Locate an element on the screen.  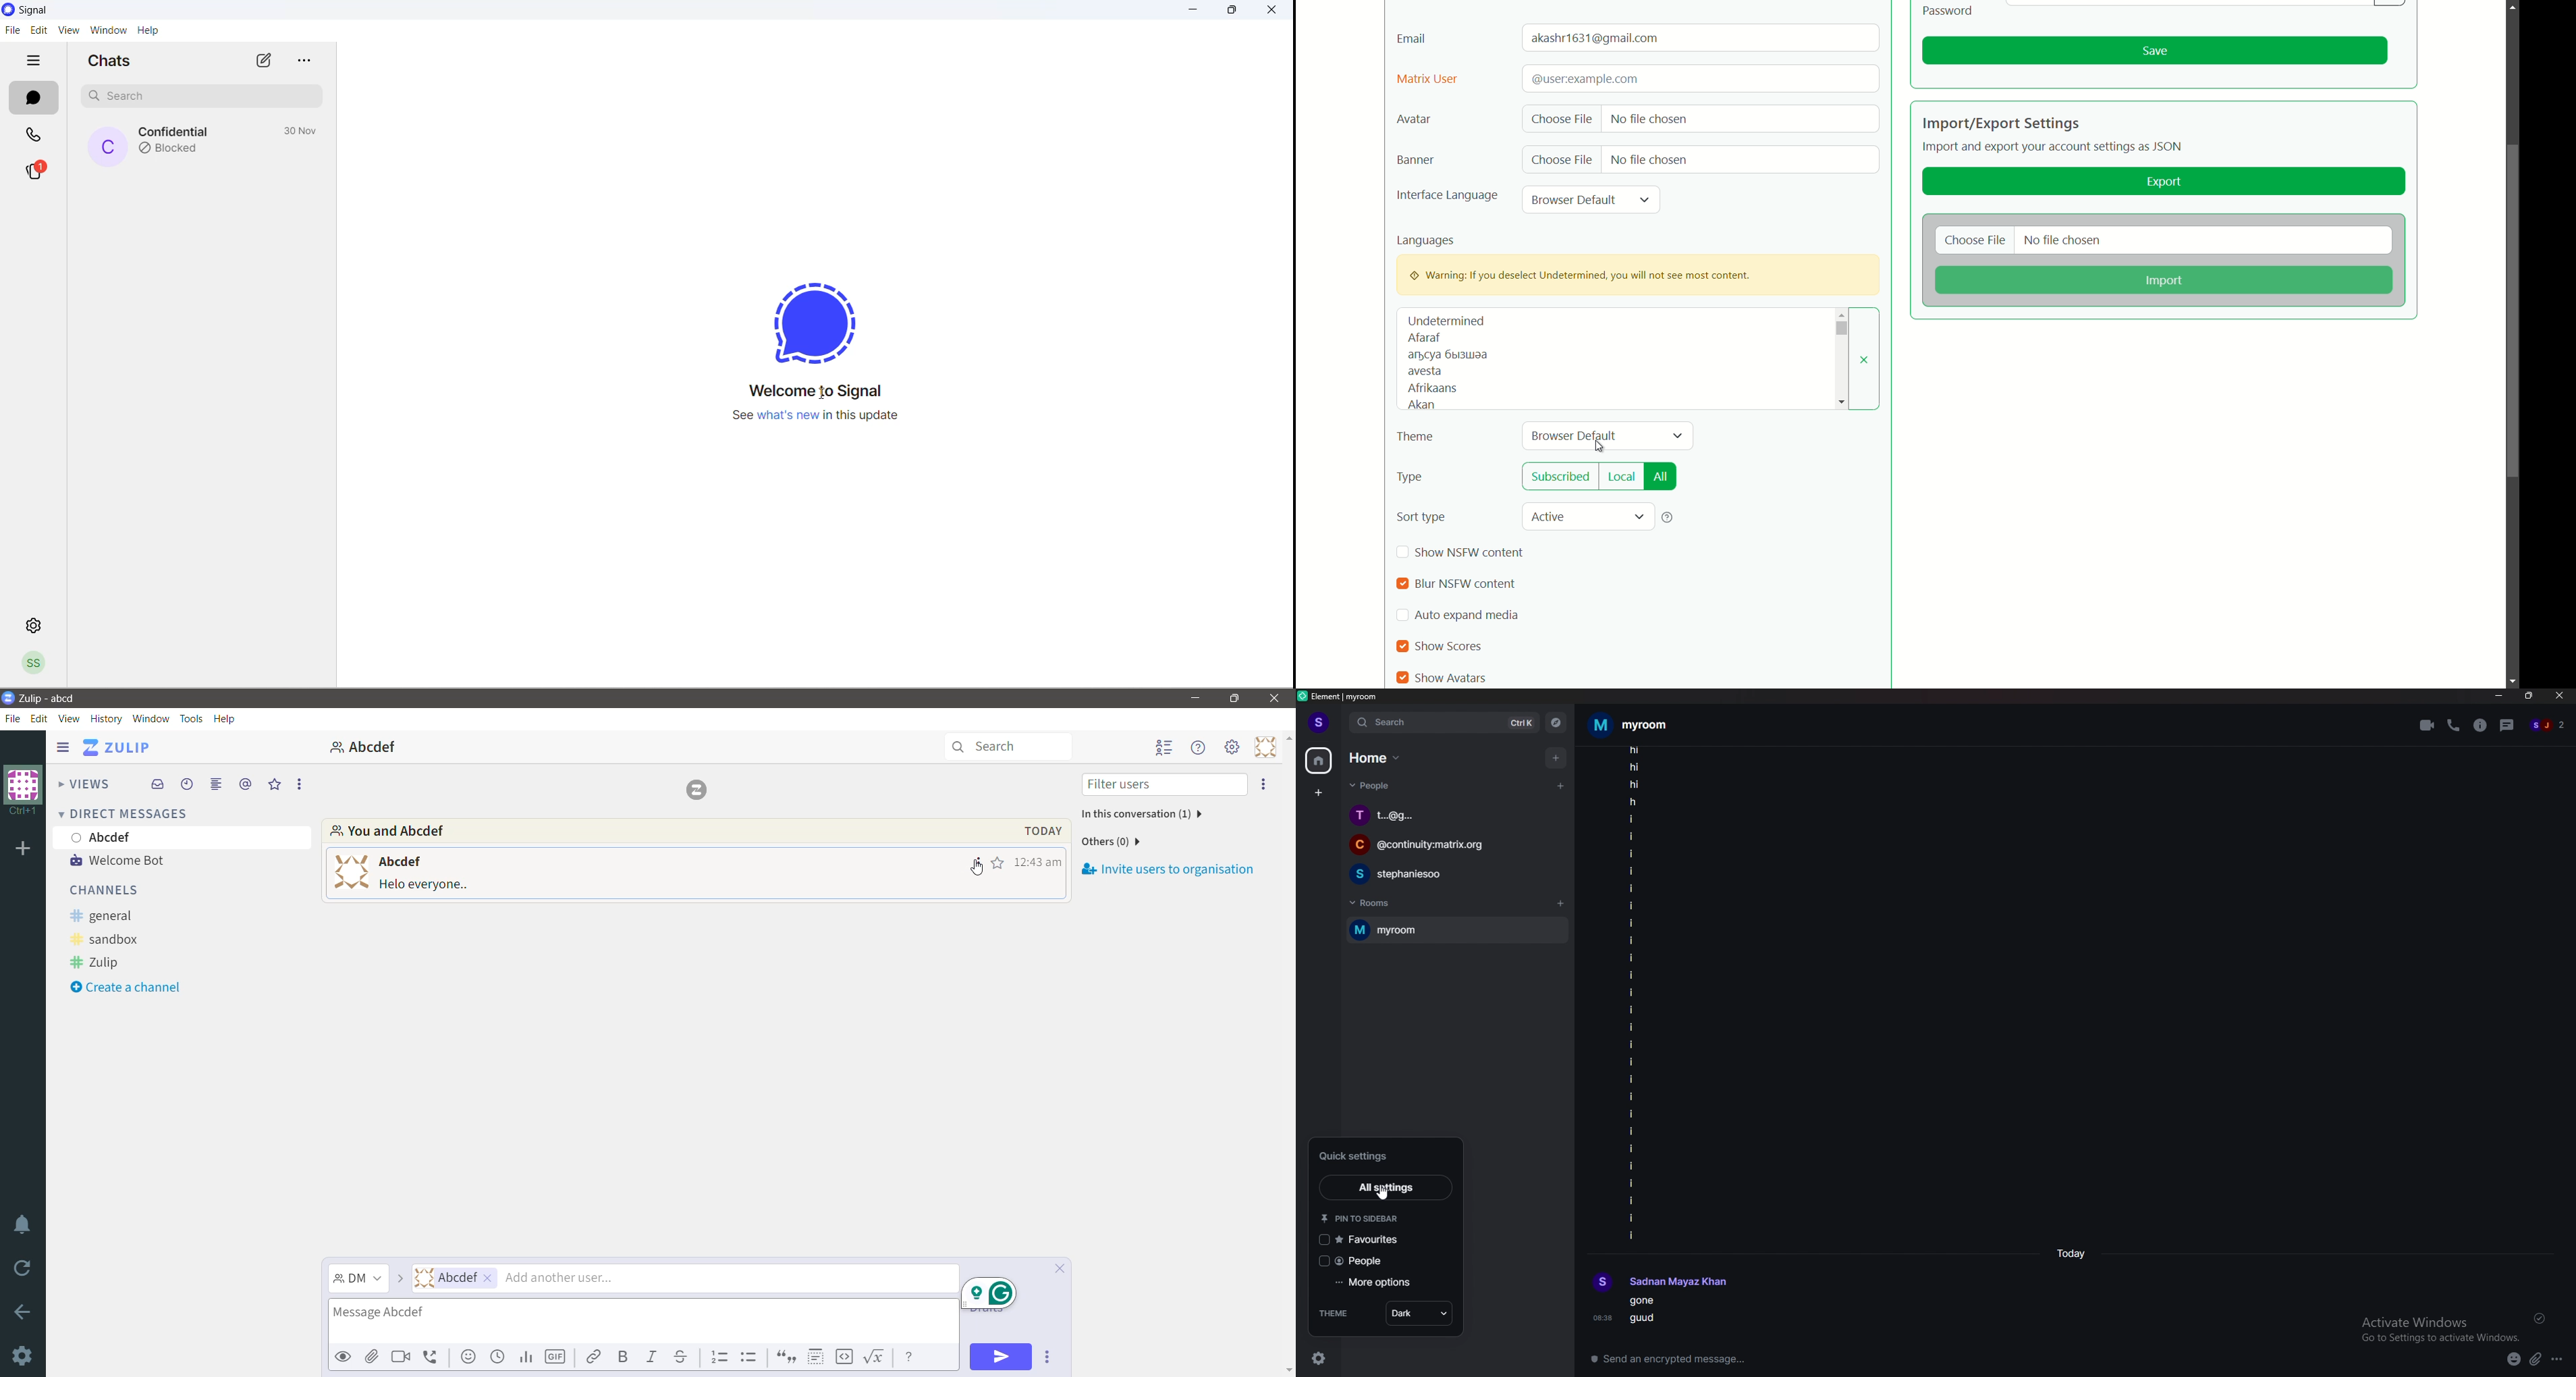
File is located at coordinates (13, 720).